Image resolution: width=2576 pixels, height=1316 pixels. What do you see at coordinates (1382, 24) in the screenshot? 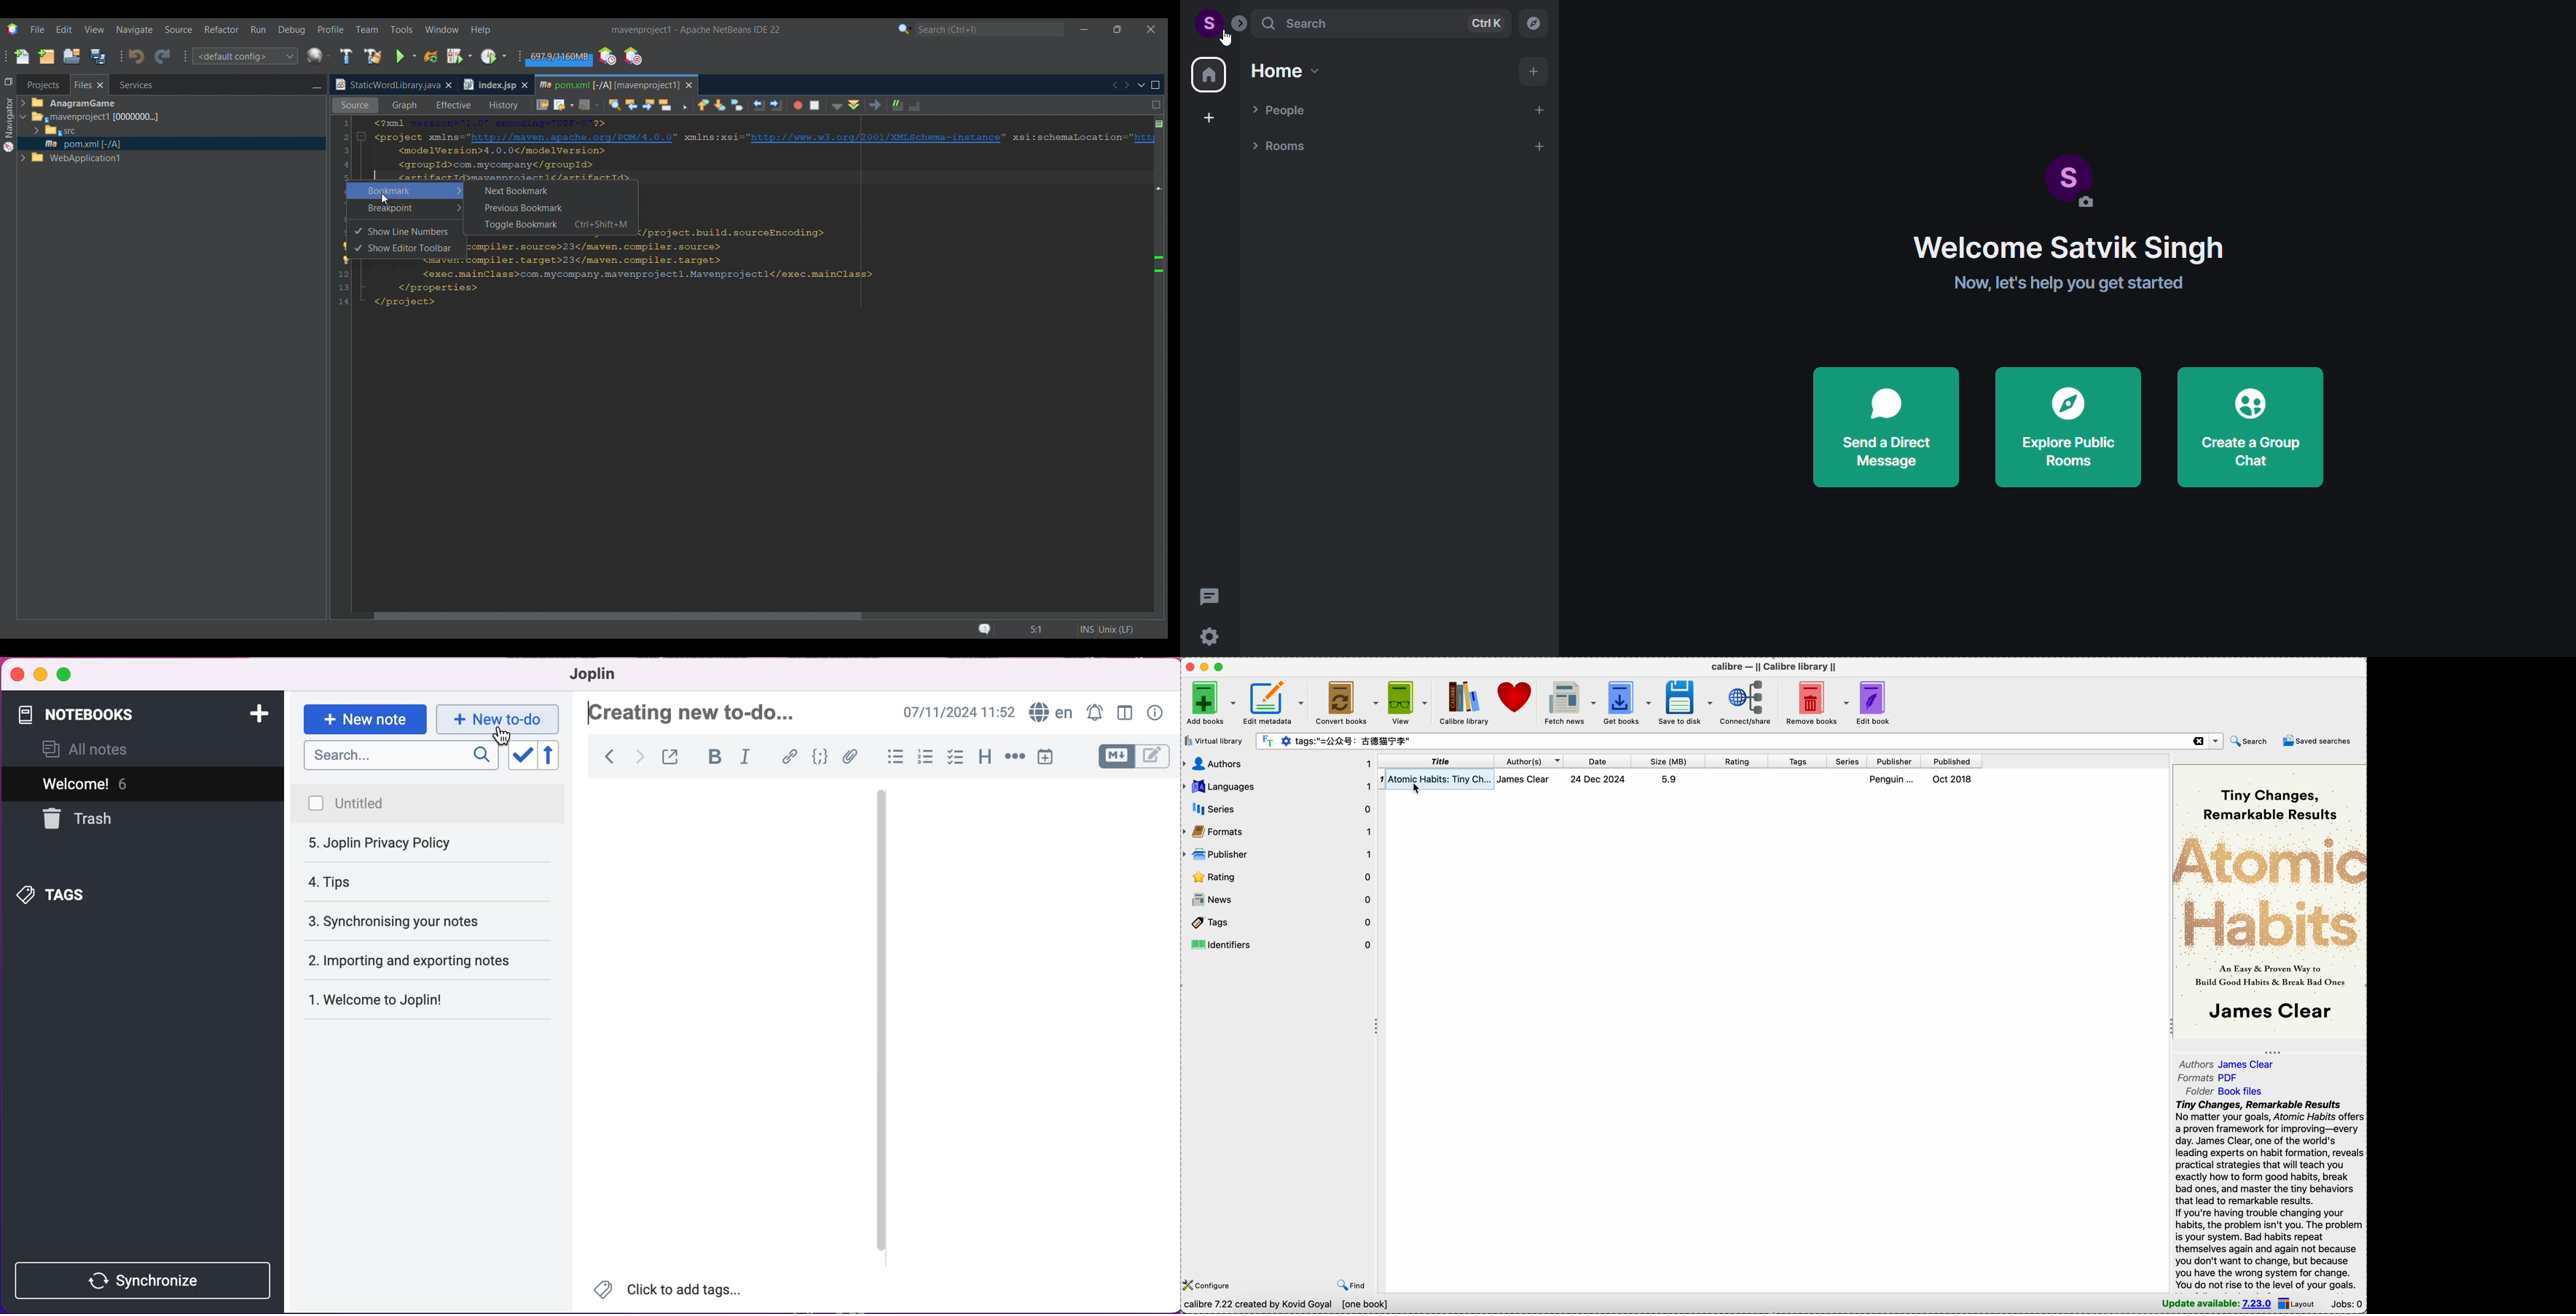
I see `search ctrl k` at bounding box center [1382, 24].